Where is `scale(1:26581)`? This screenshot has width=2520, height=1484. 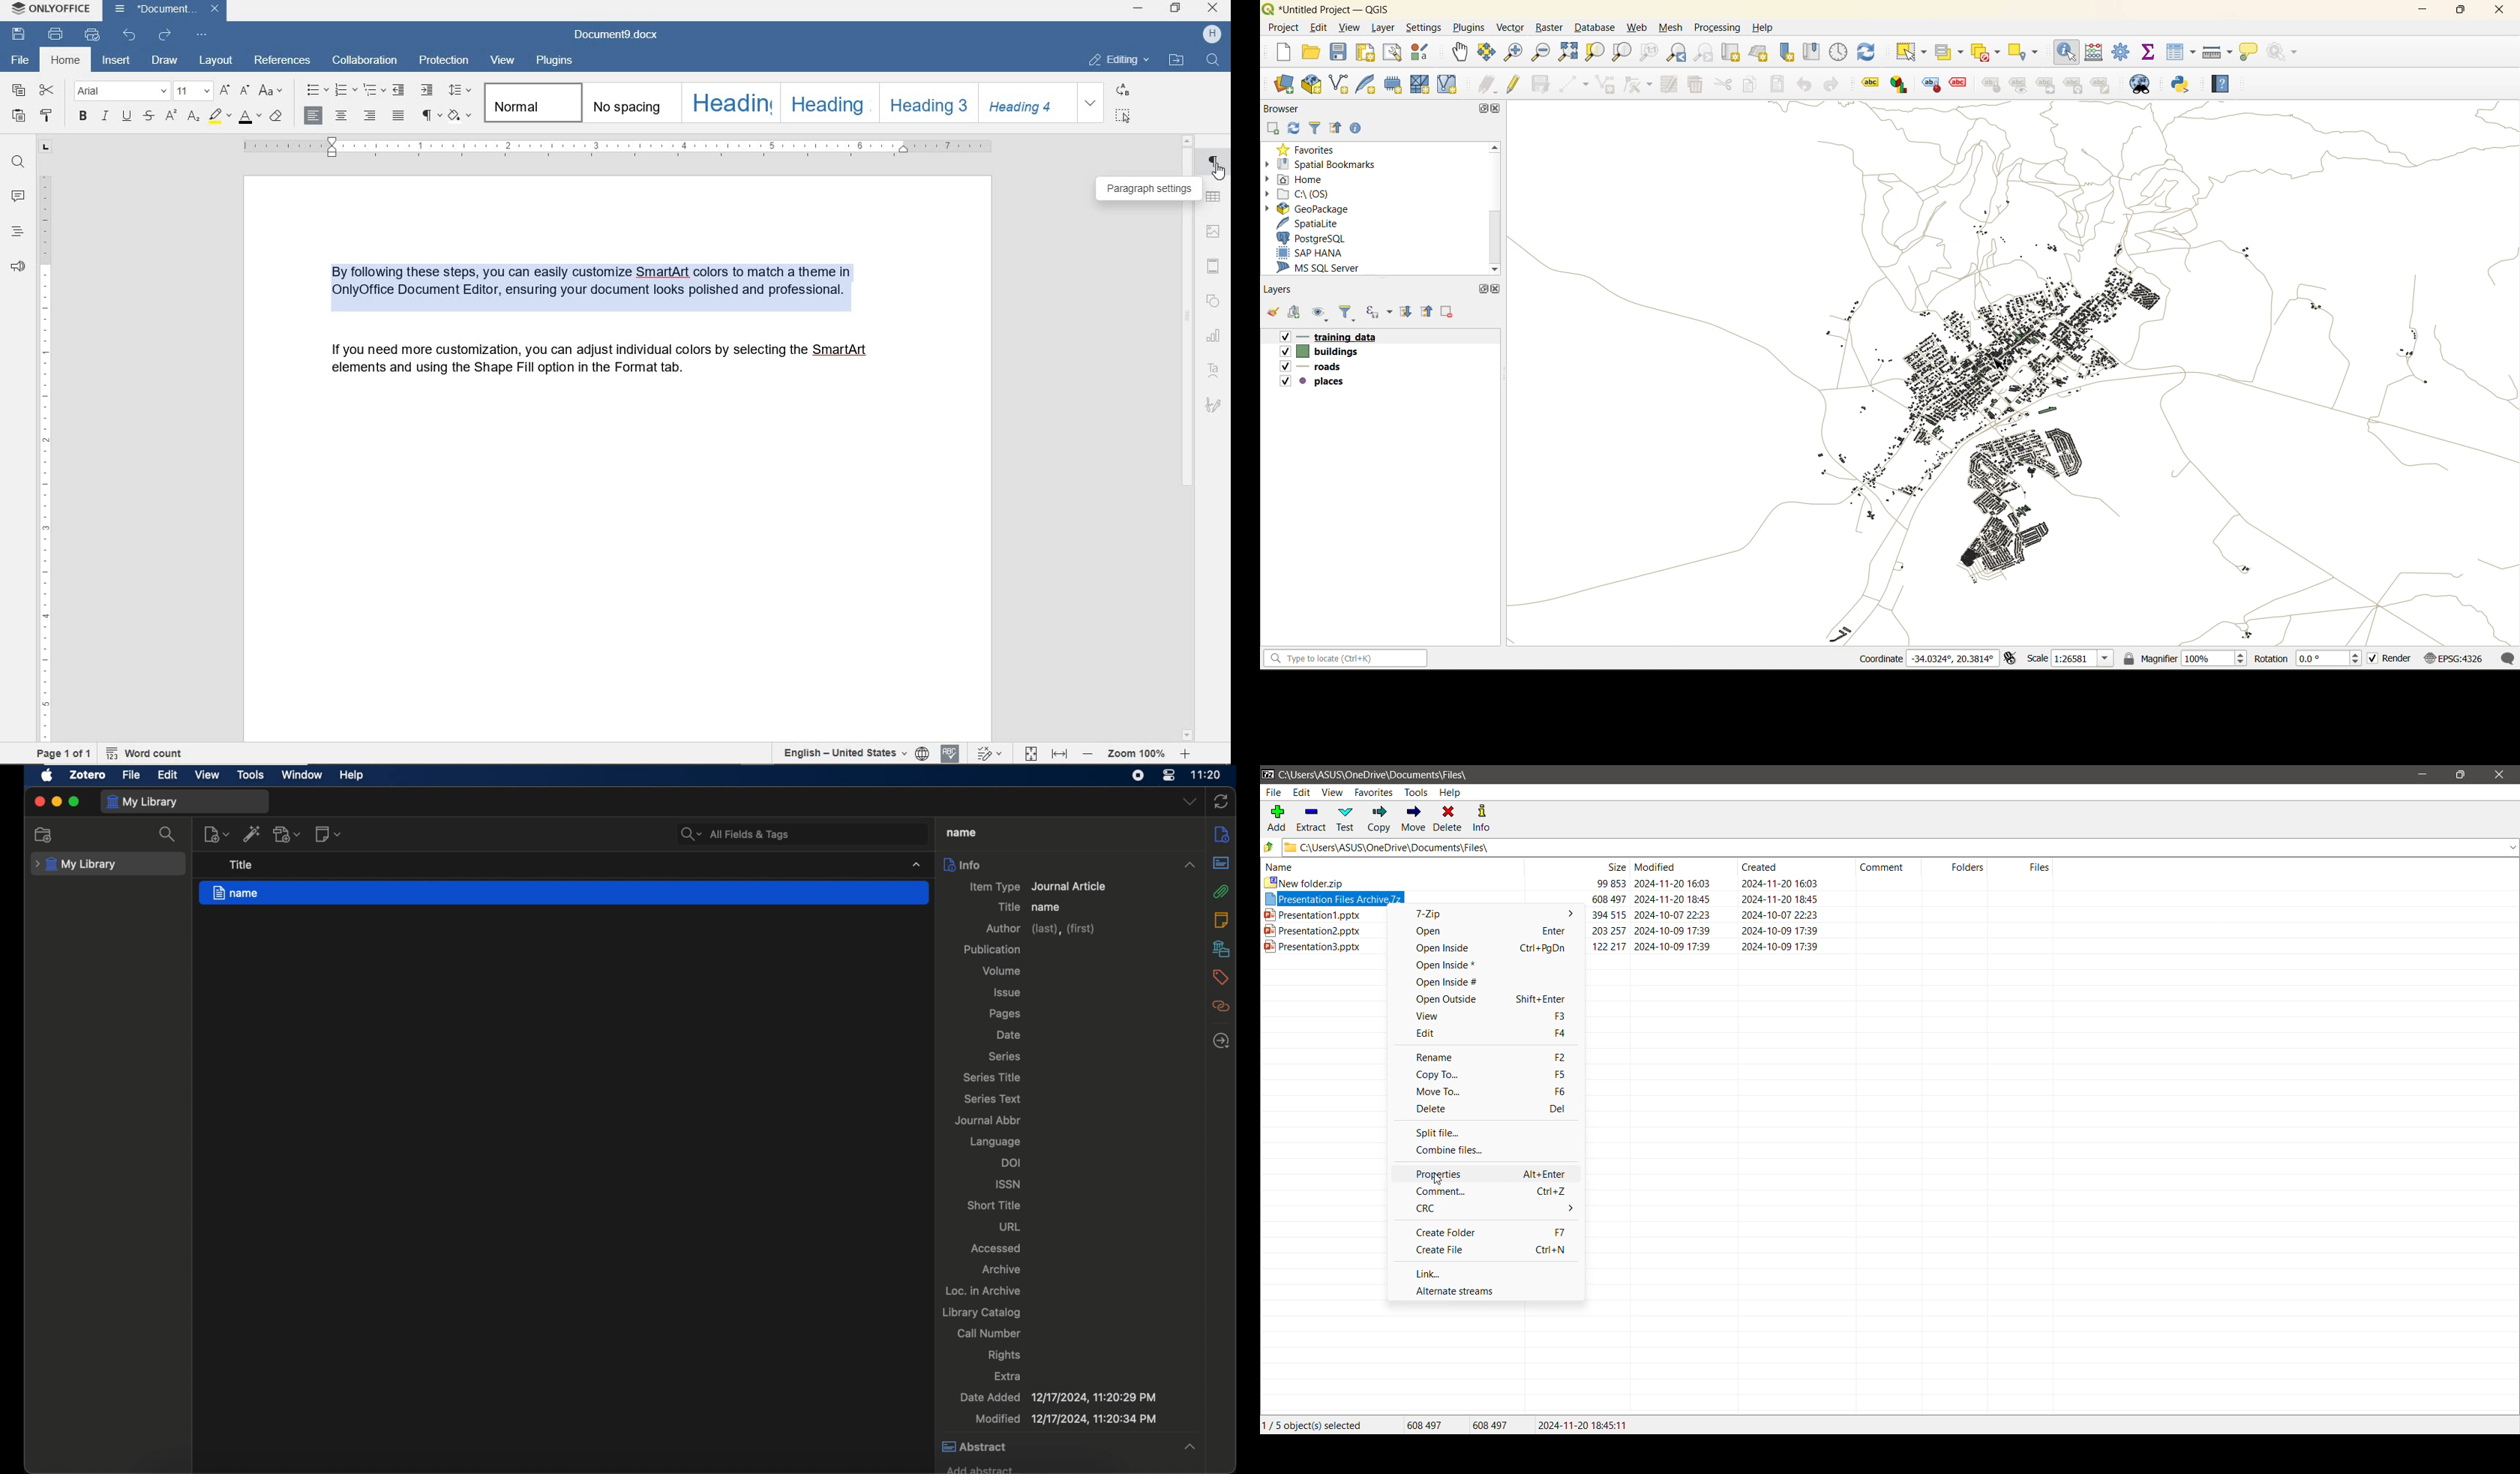
scale(1:26581) is located at coordinates (2071, 658).